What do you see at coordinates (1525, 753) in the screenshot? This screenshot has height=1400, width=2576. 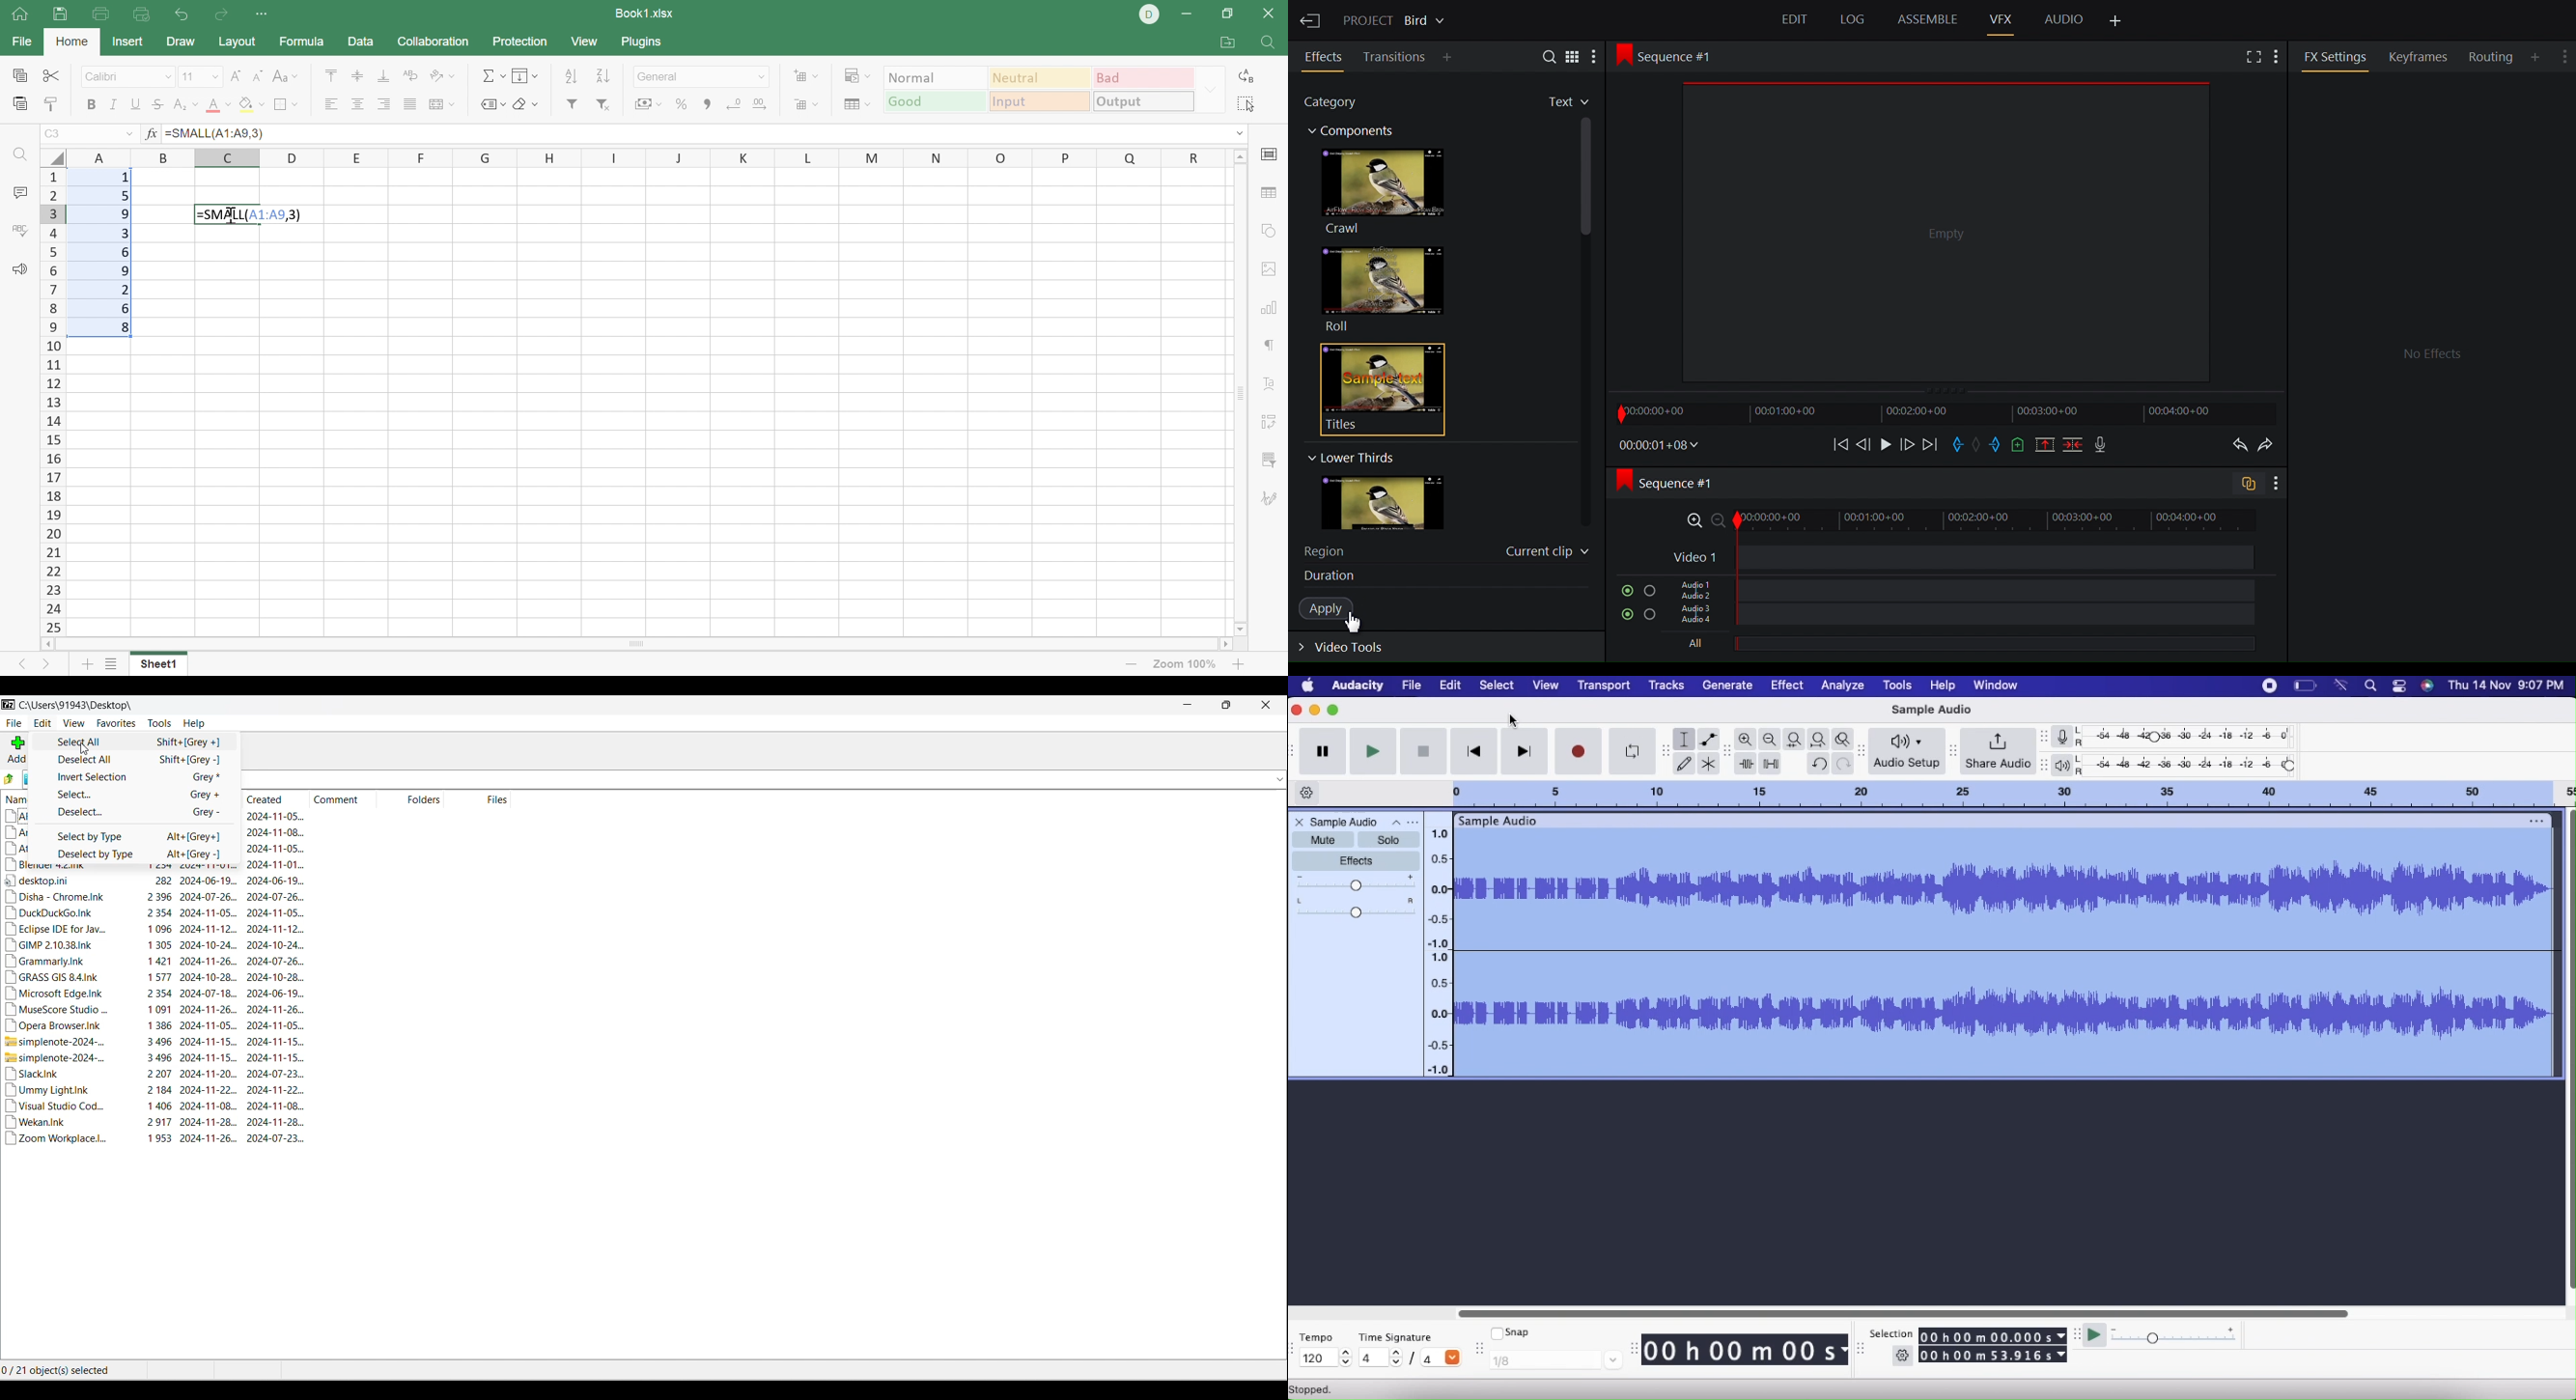 I see `Skip to end` at bounding box center [1525, 753].